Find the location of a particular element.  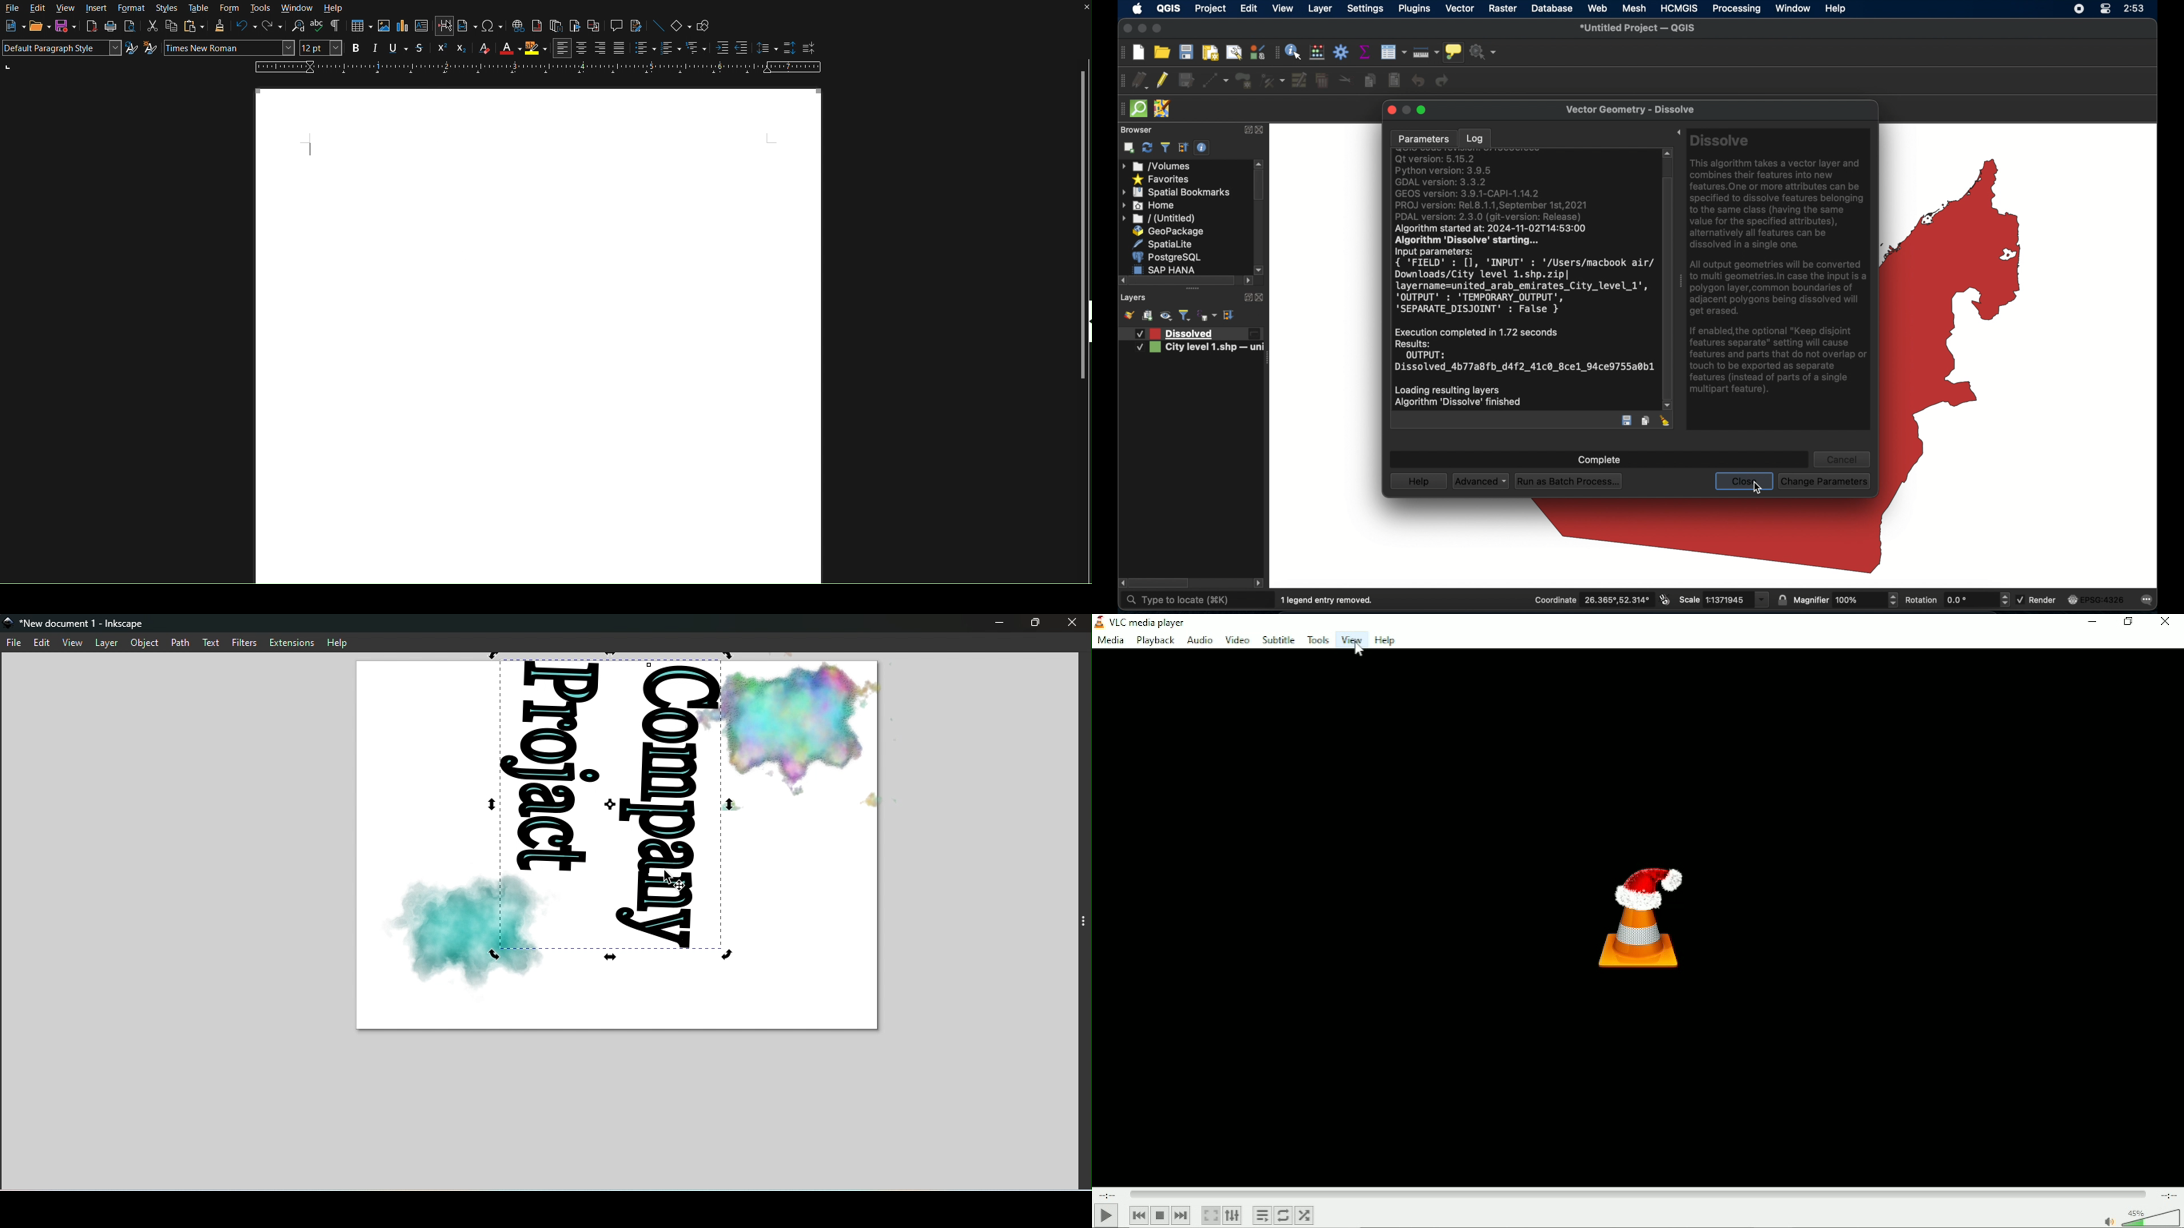

jsom remote is located at coordinates (1163, 109).